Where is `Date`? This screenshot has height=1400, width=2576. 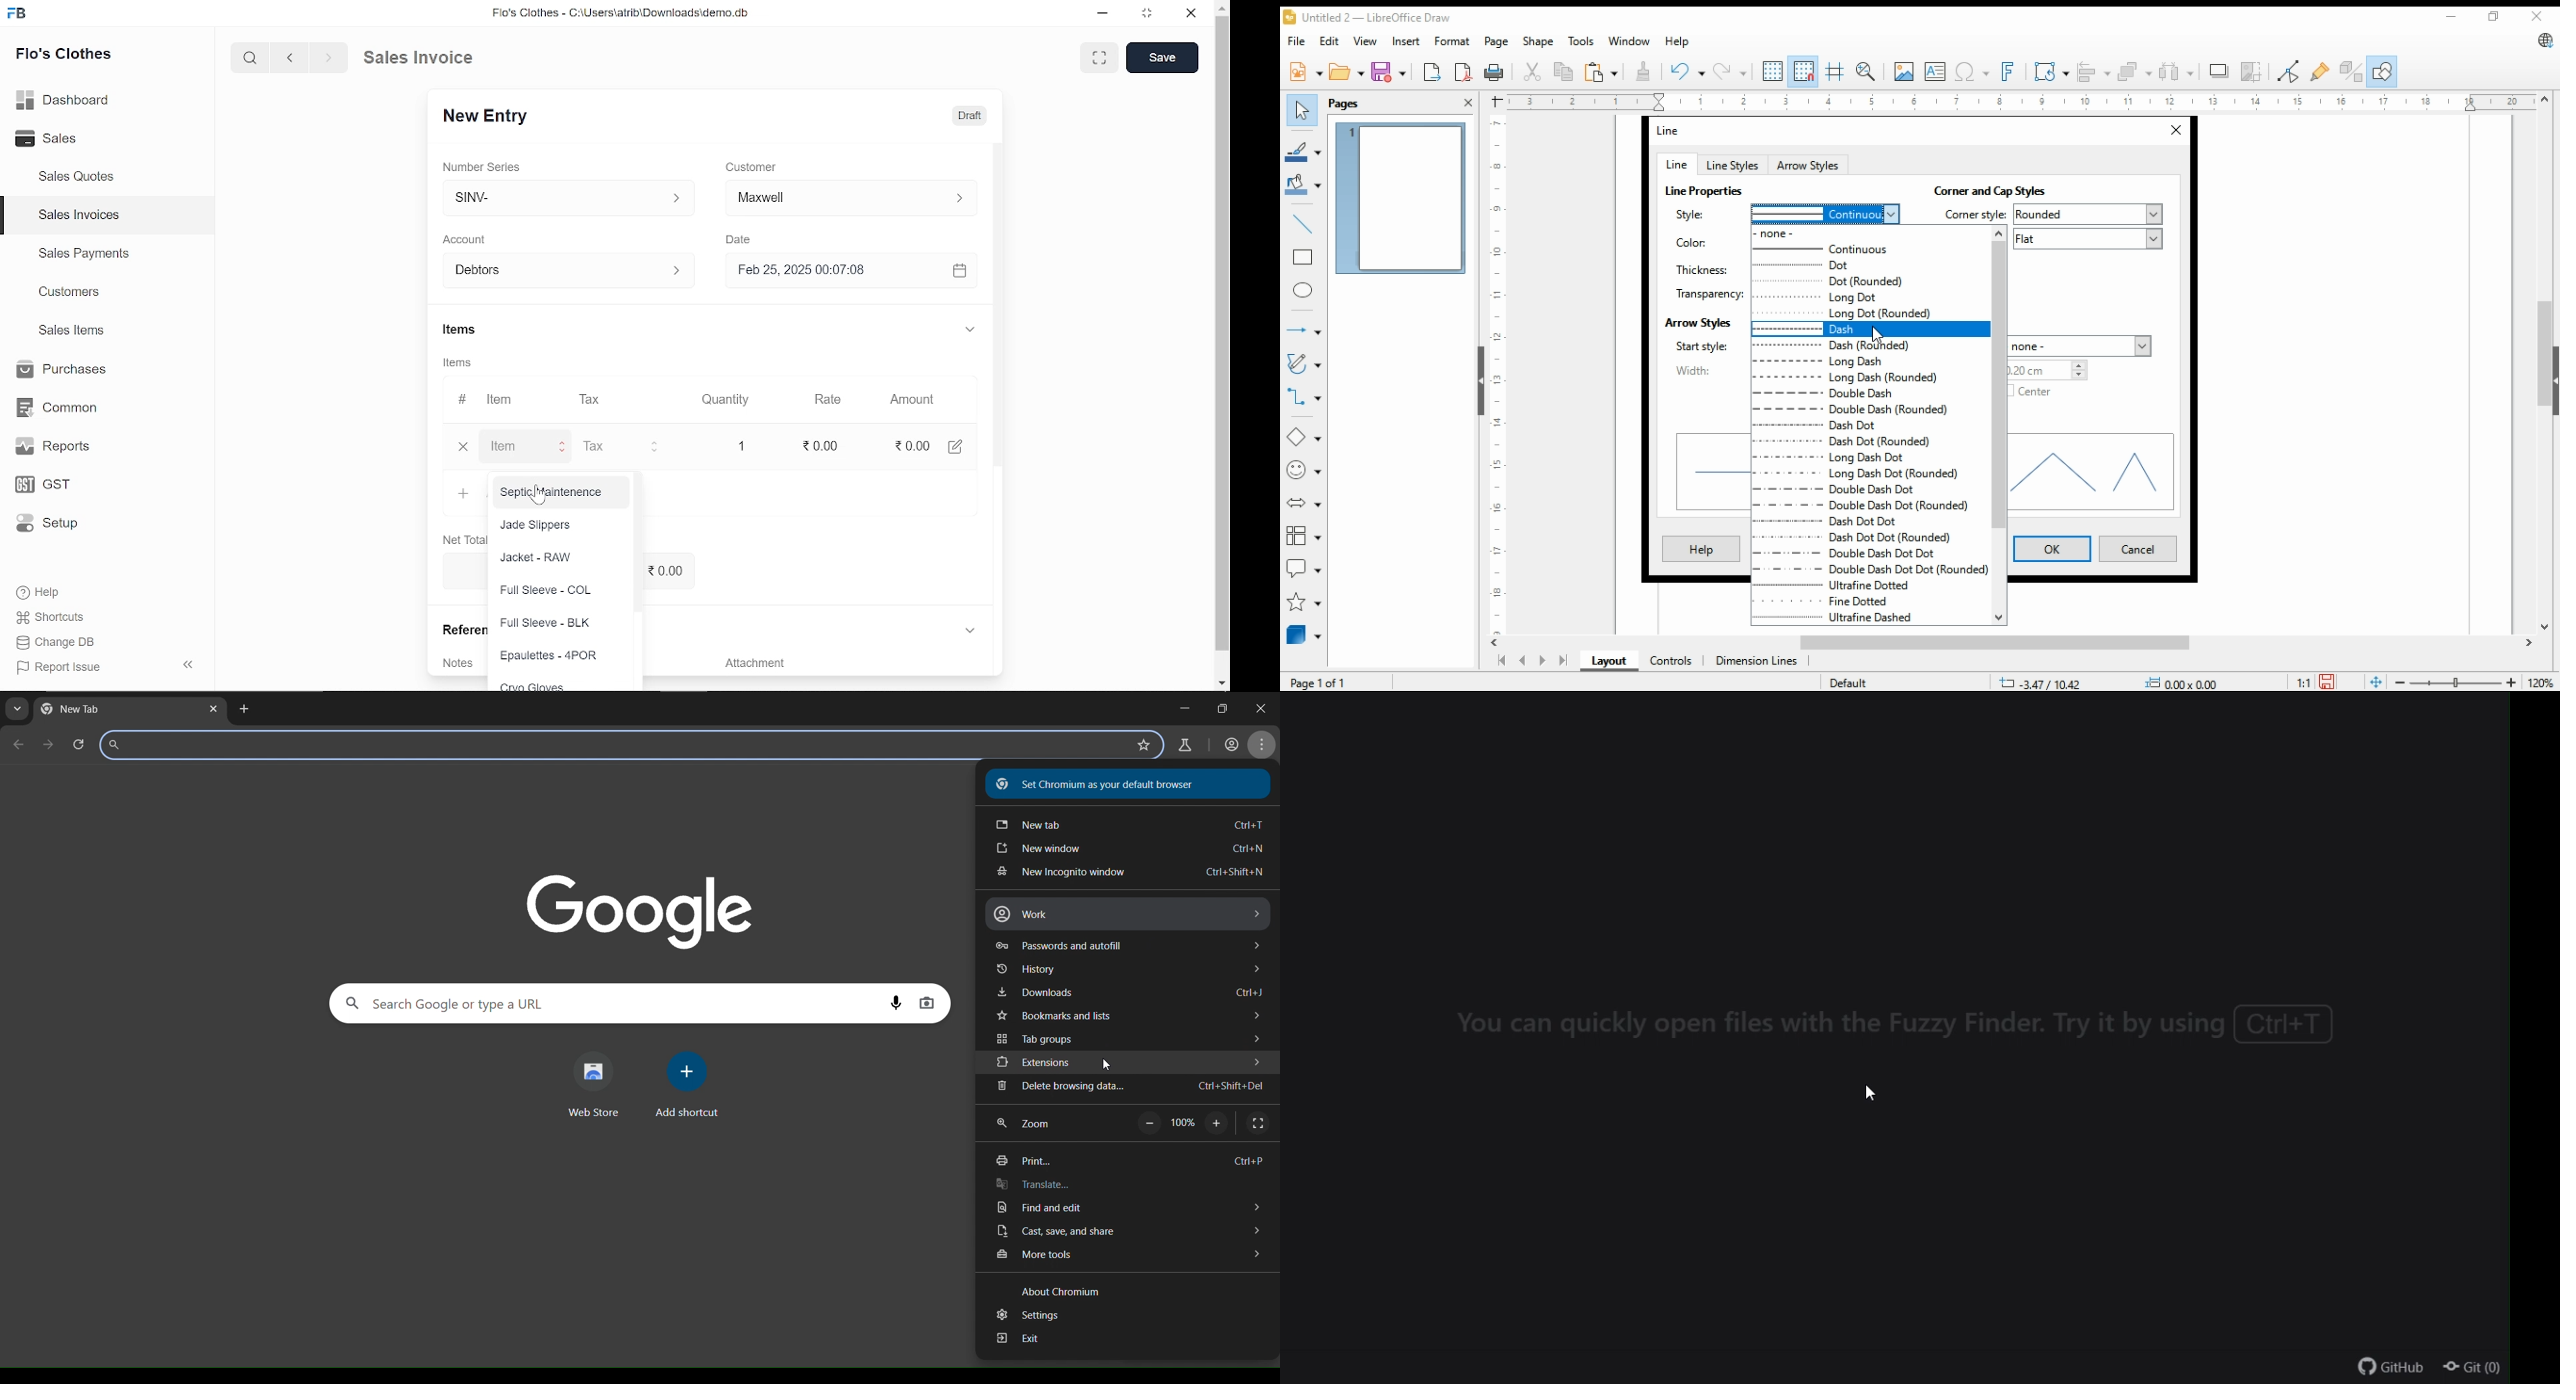 Date is located at coordinates (750, 239).